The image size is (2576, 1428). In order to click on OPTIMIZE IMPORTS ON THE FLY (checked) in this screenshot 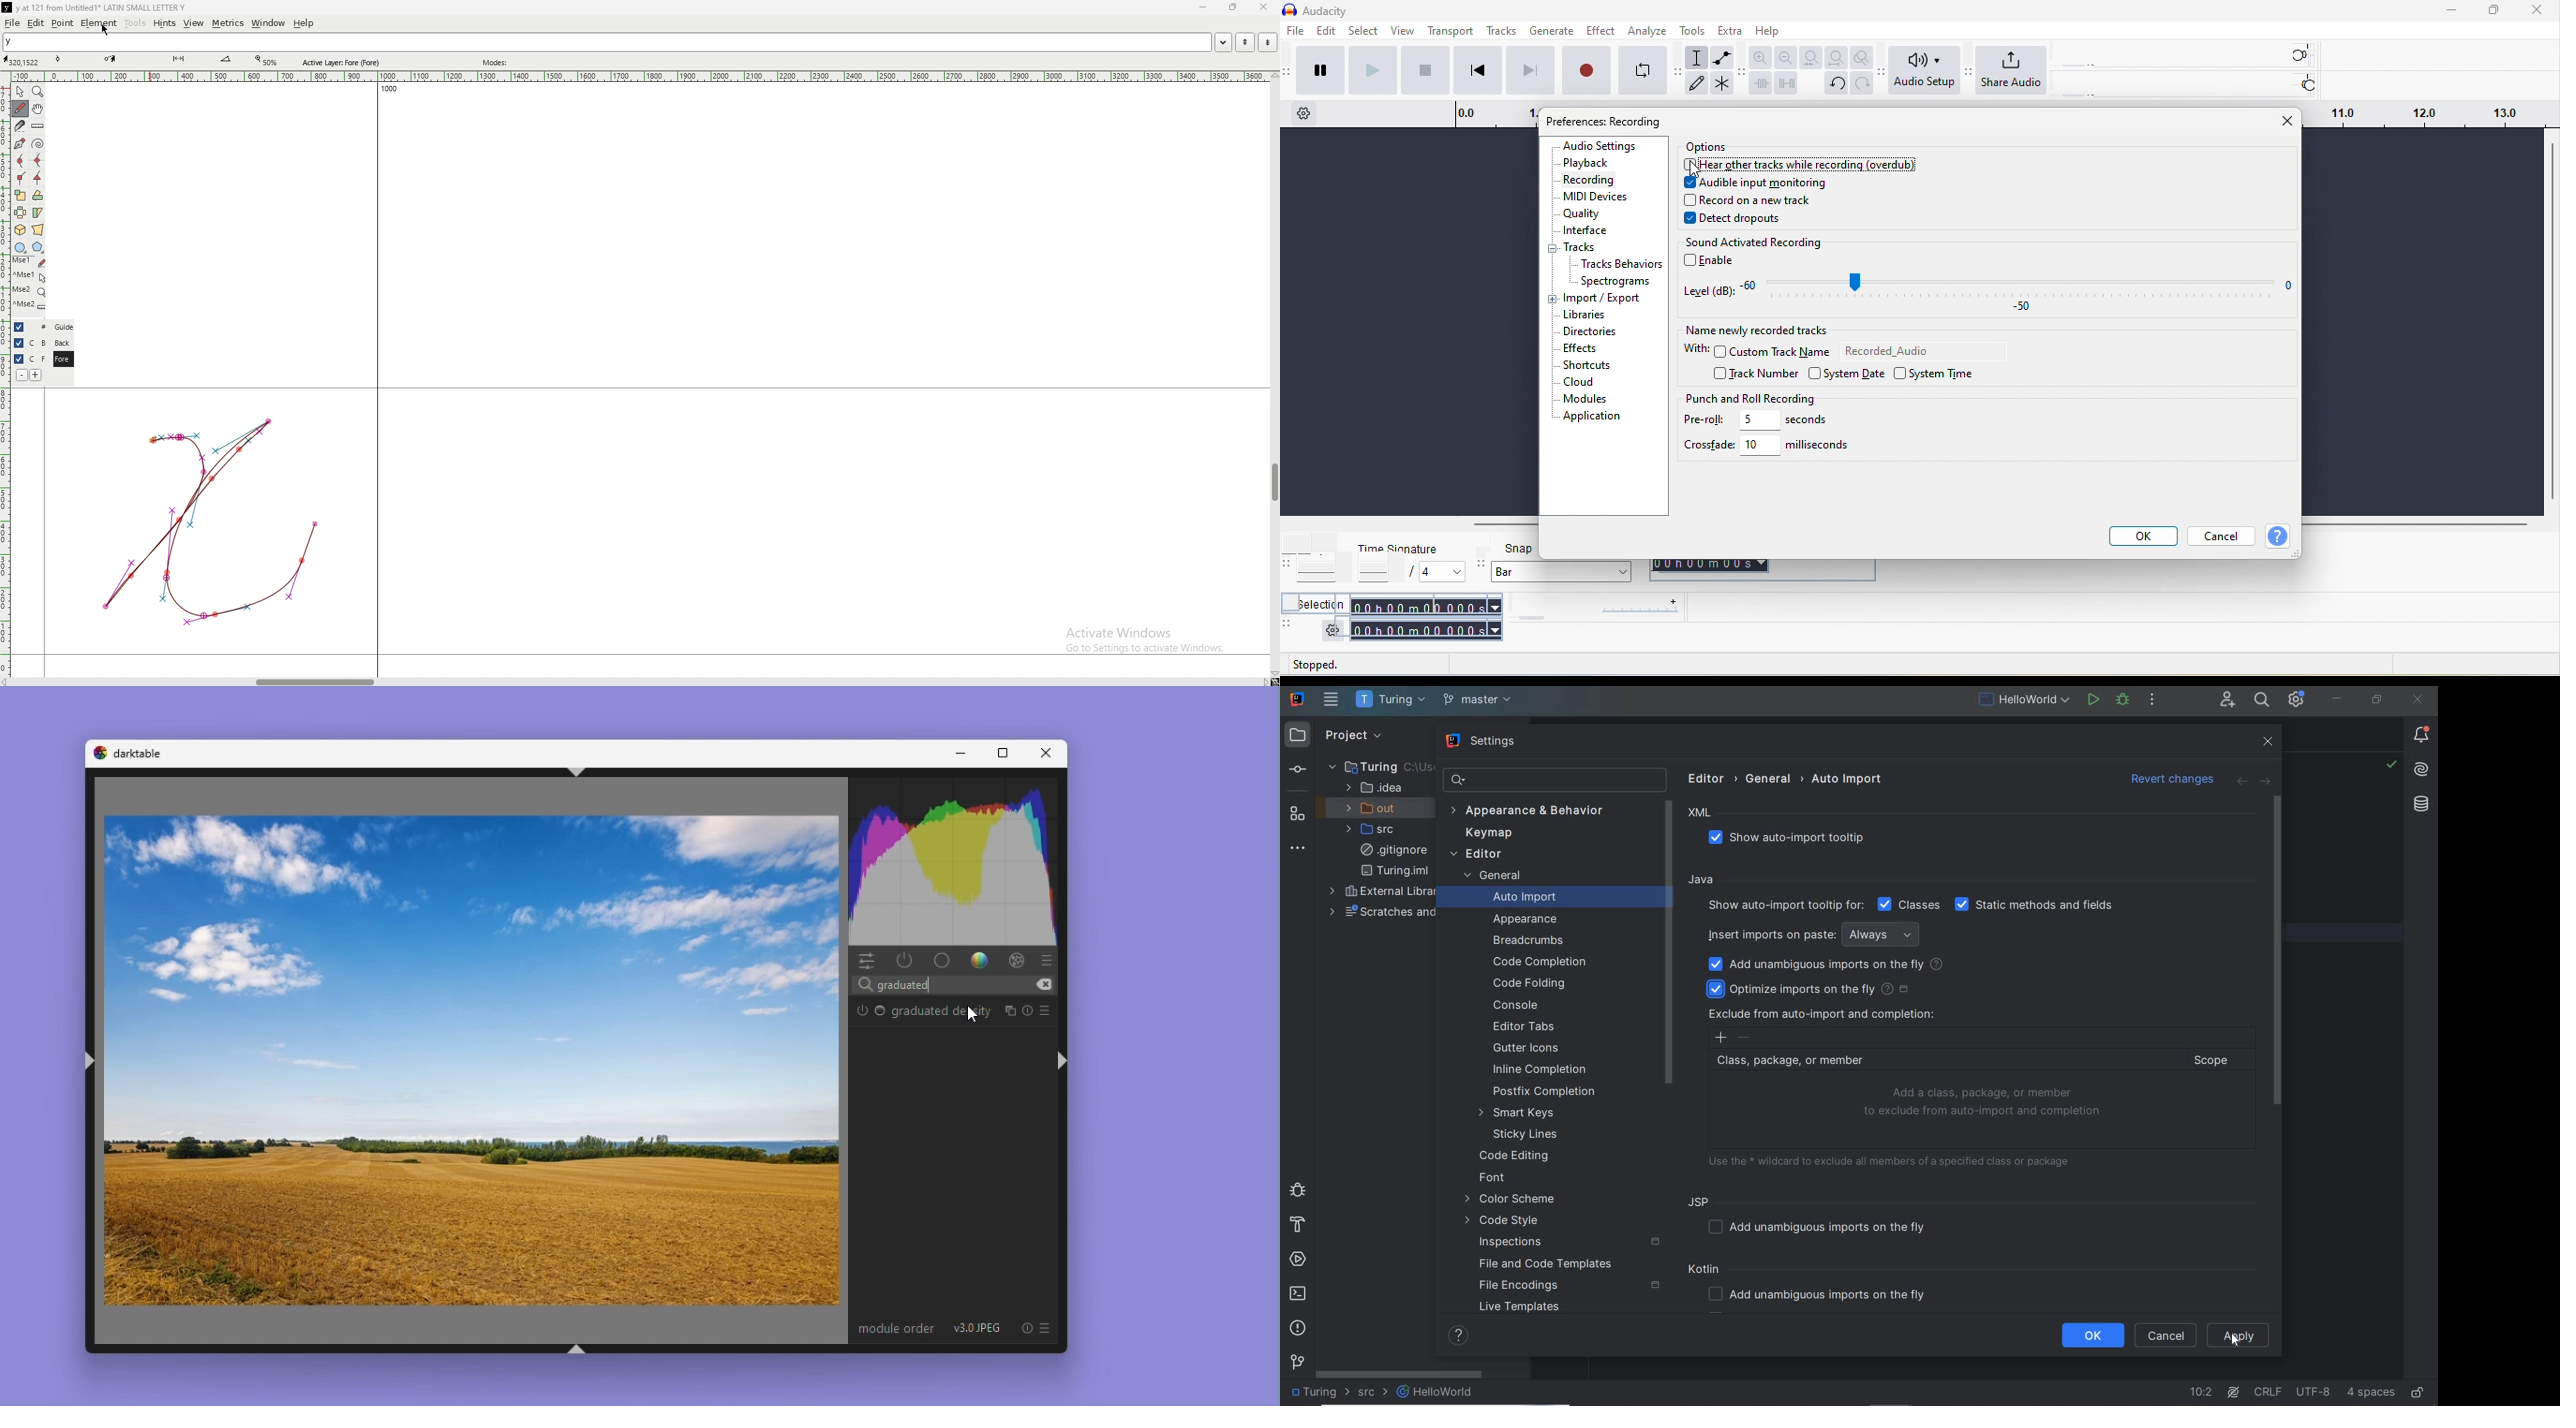, I will do `click(1812, 988)`.